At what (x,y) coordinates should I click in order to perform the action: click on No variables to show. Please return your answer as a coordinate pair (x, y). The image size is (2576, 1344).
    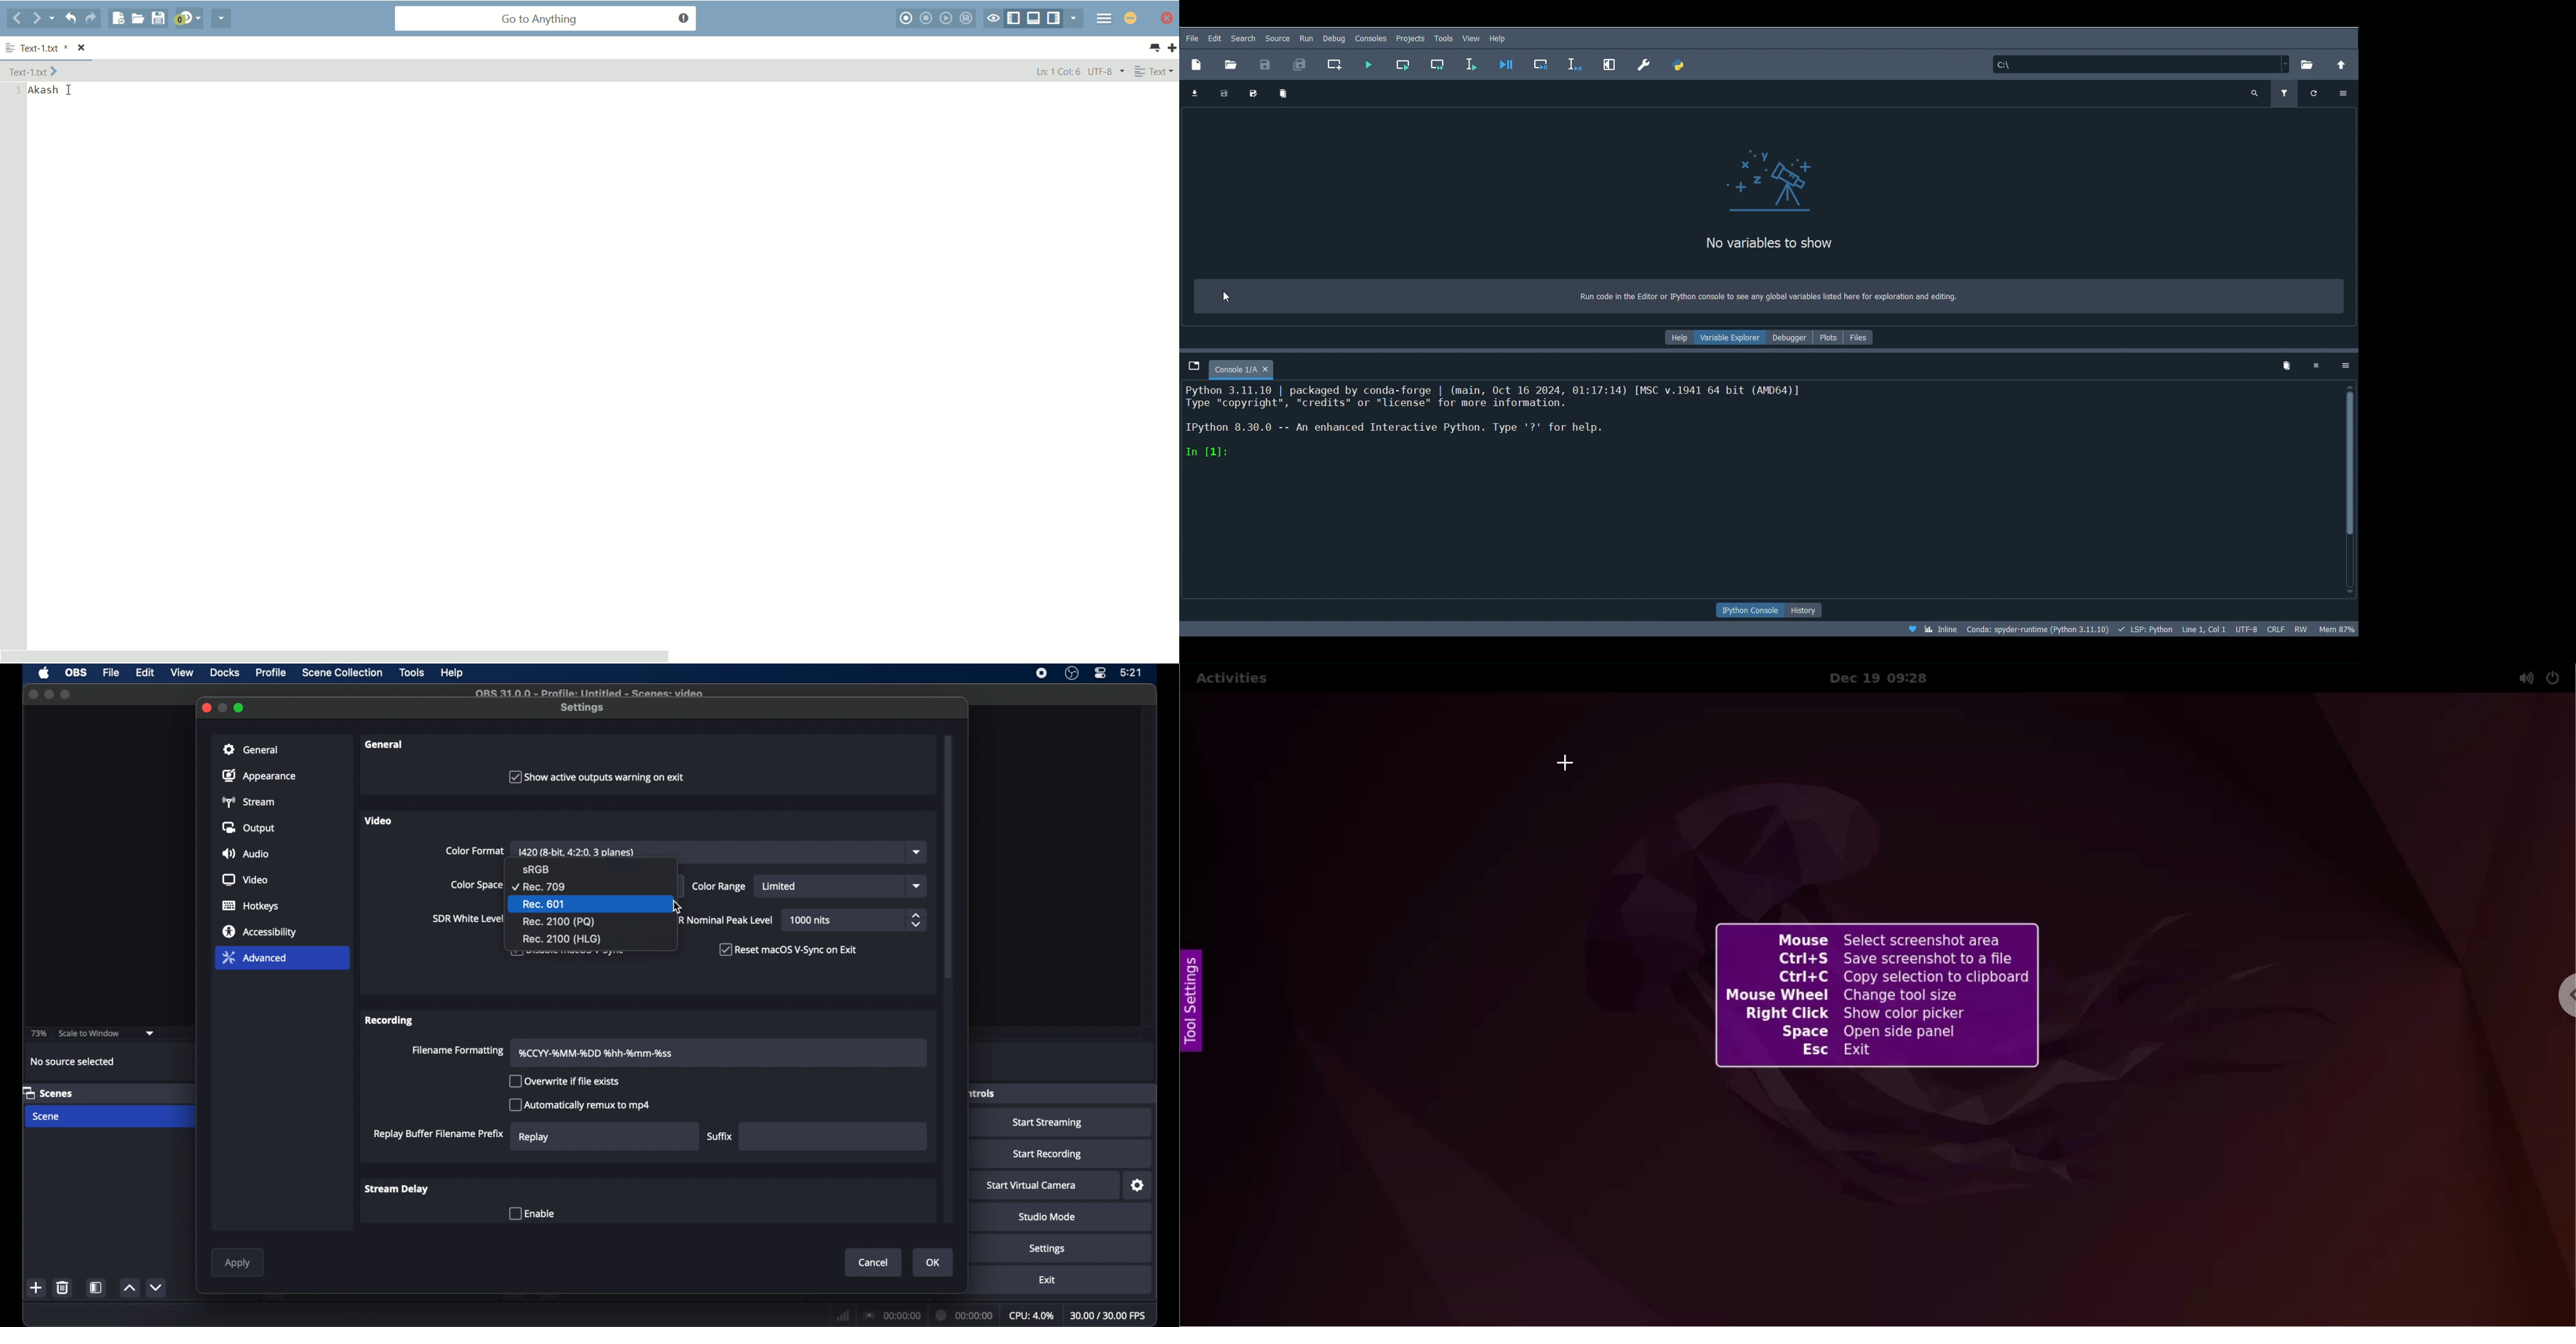
    Looking at the image, I should click on (1754, 247).